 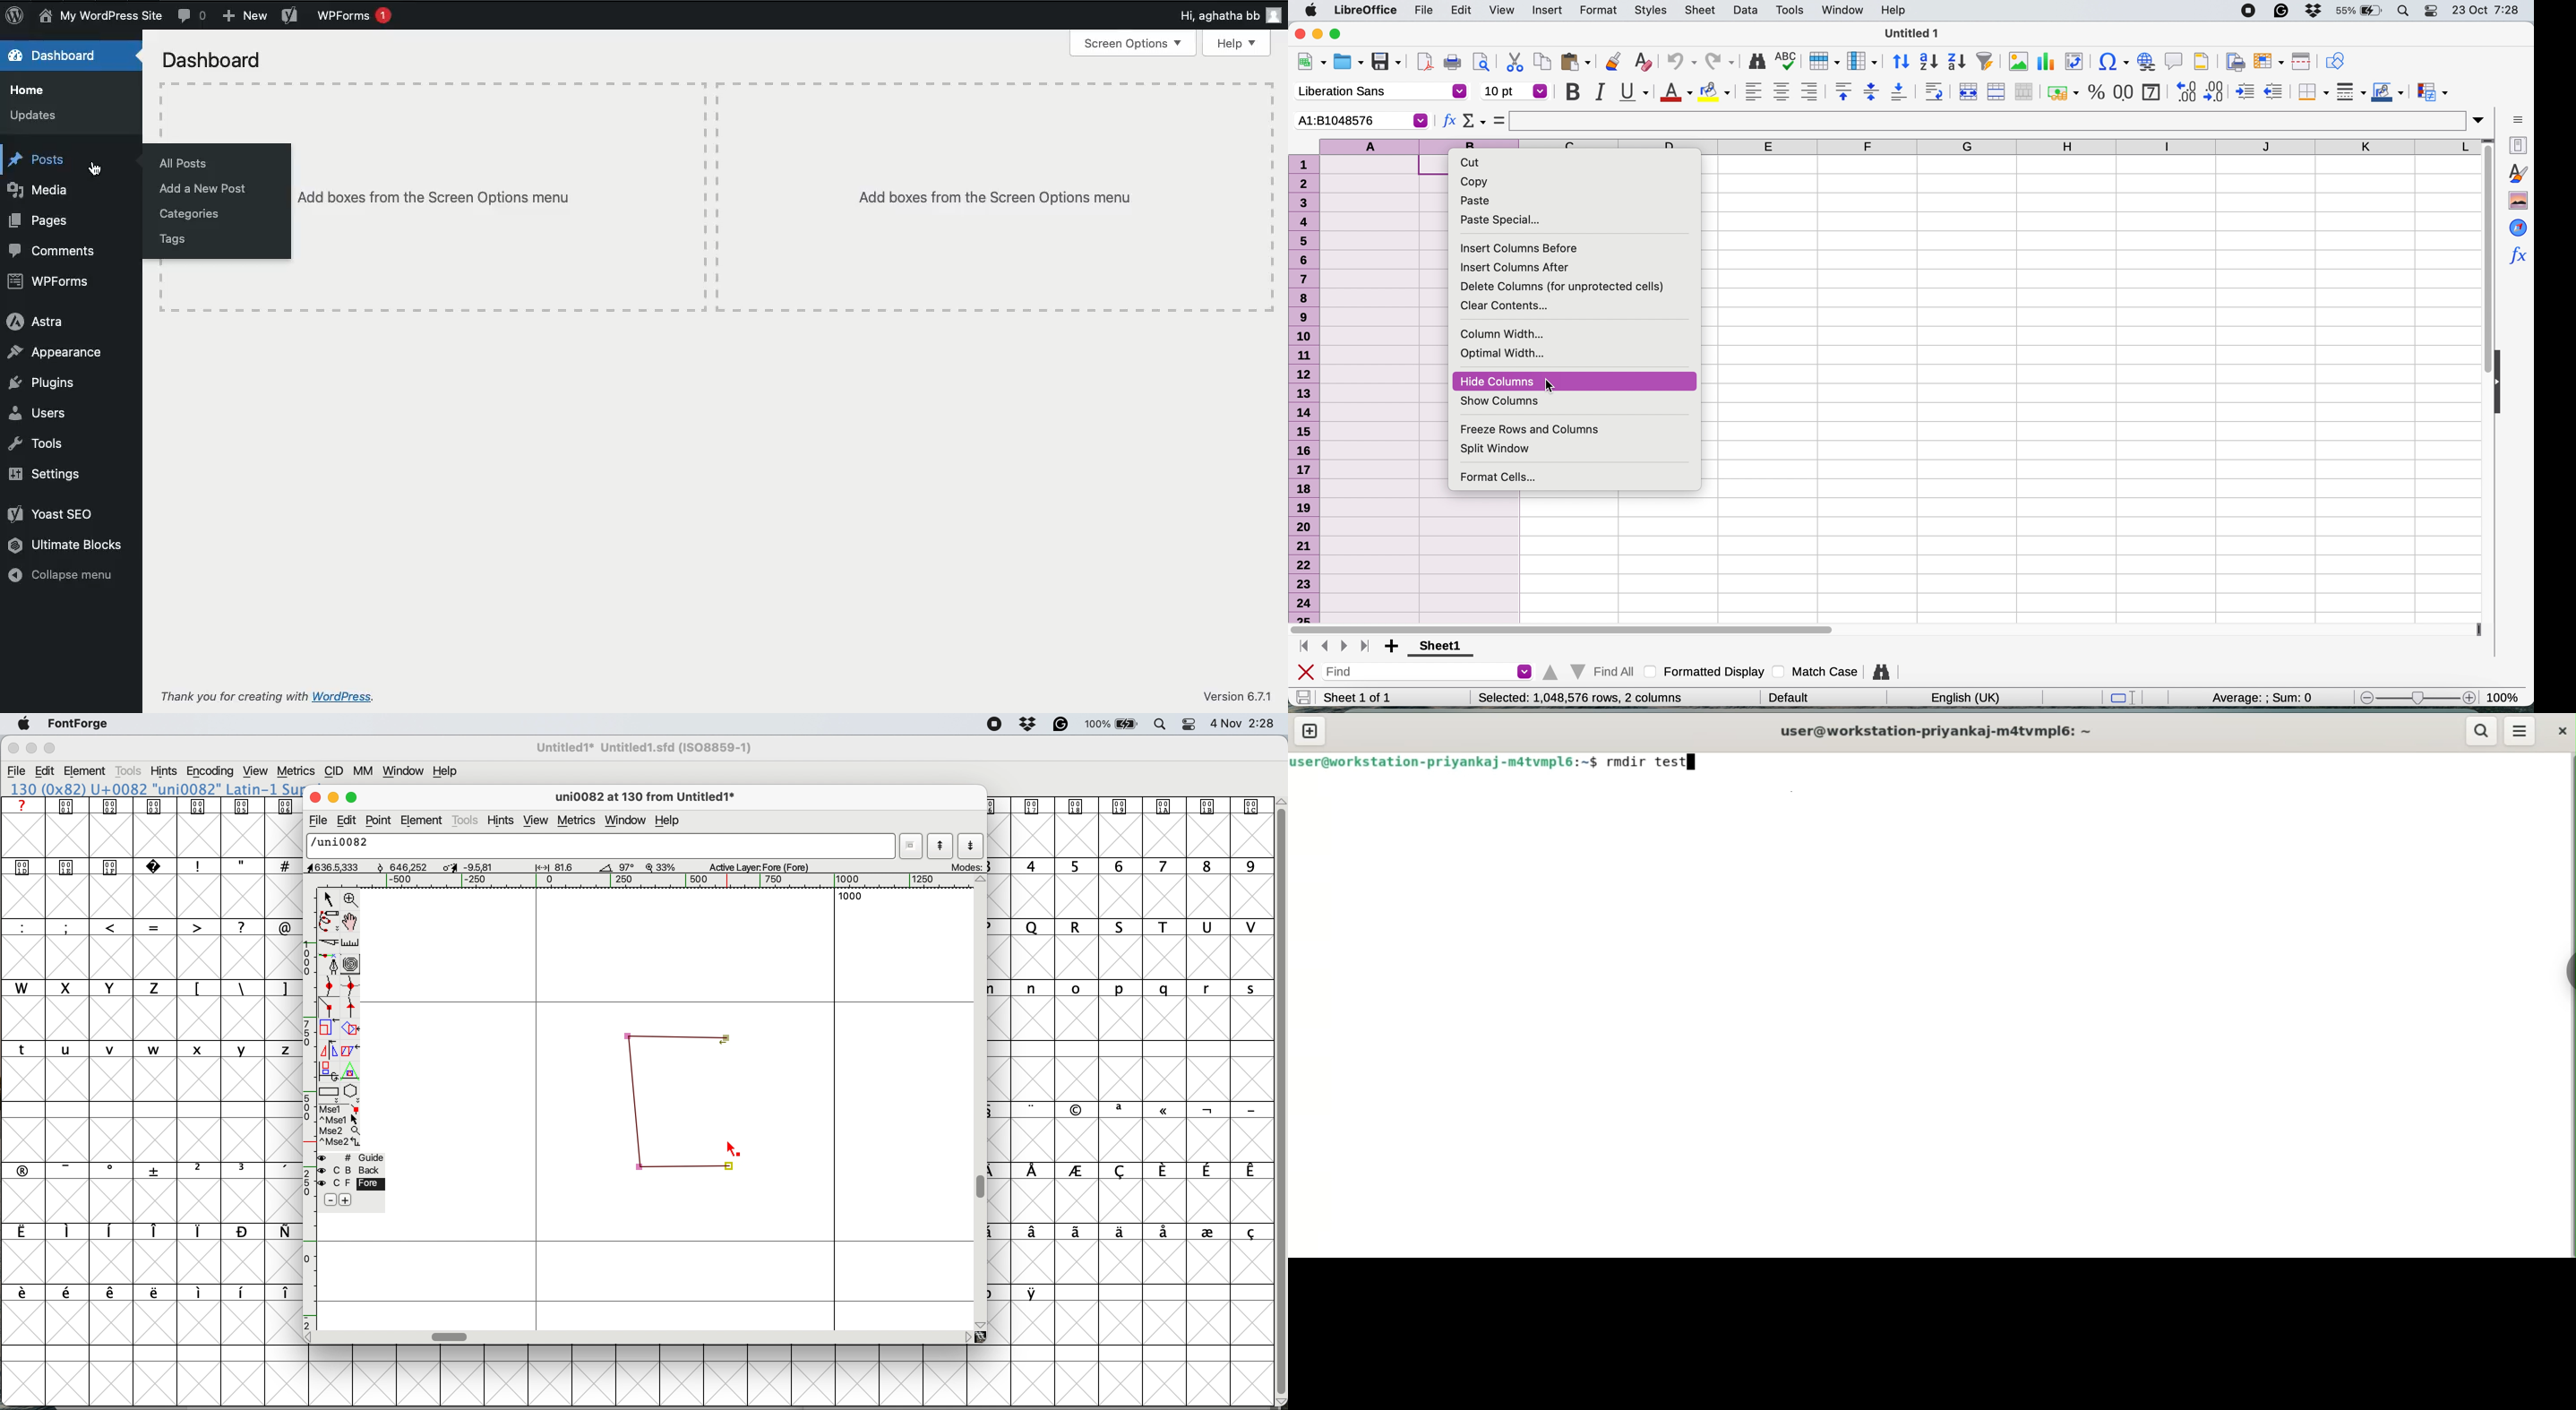 What do you see at coordinates (678, 1169) in the screenshot?
I see `corner points connected` at bounding box center [678, 1169].